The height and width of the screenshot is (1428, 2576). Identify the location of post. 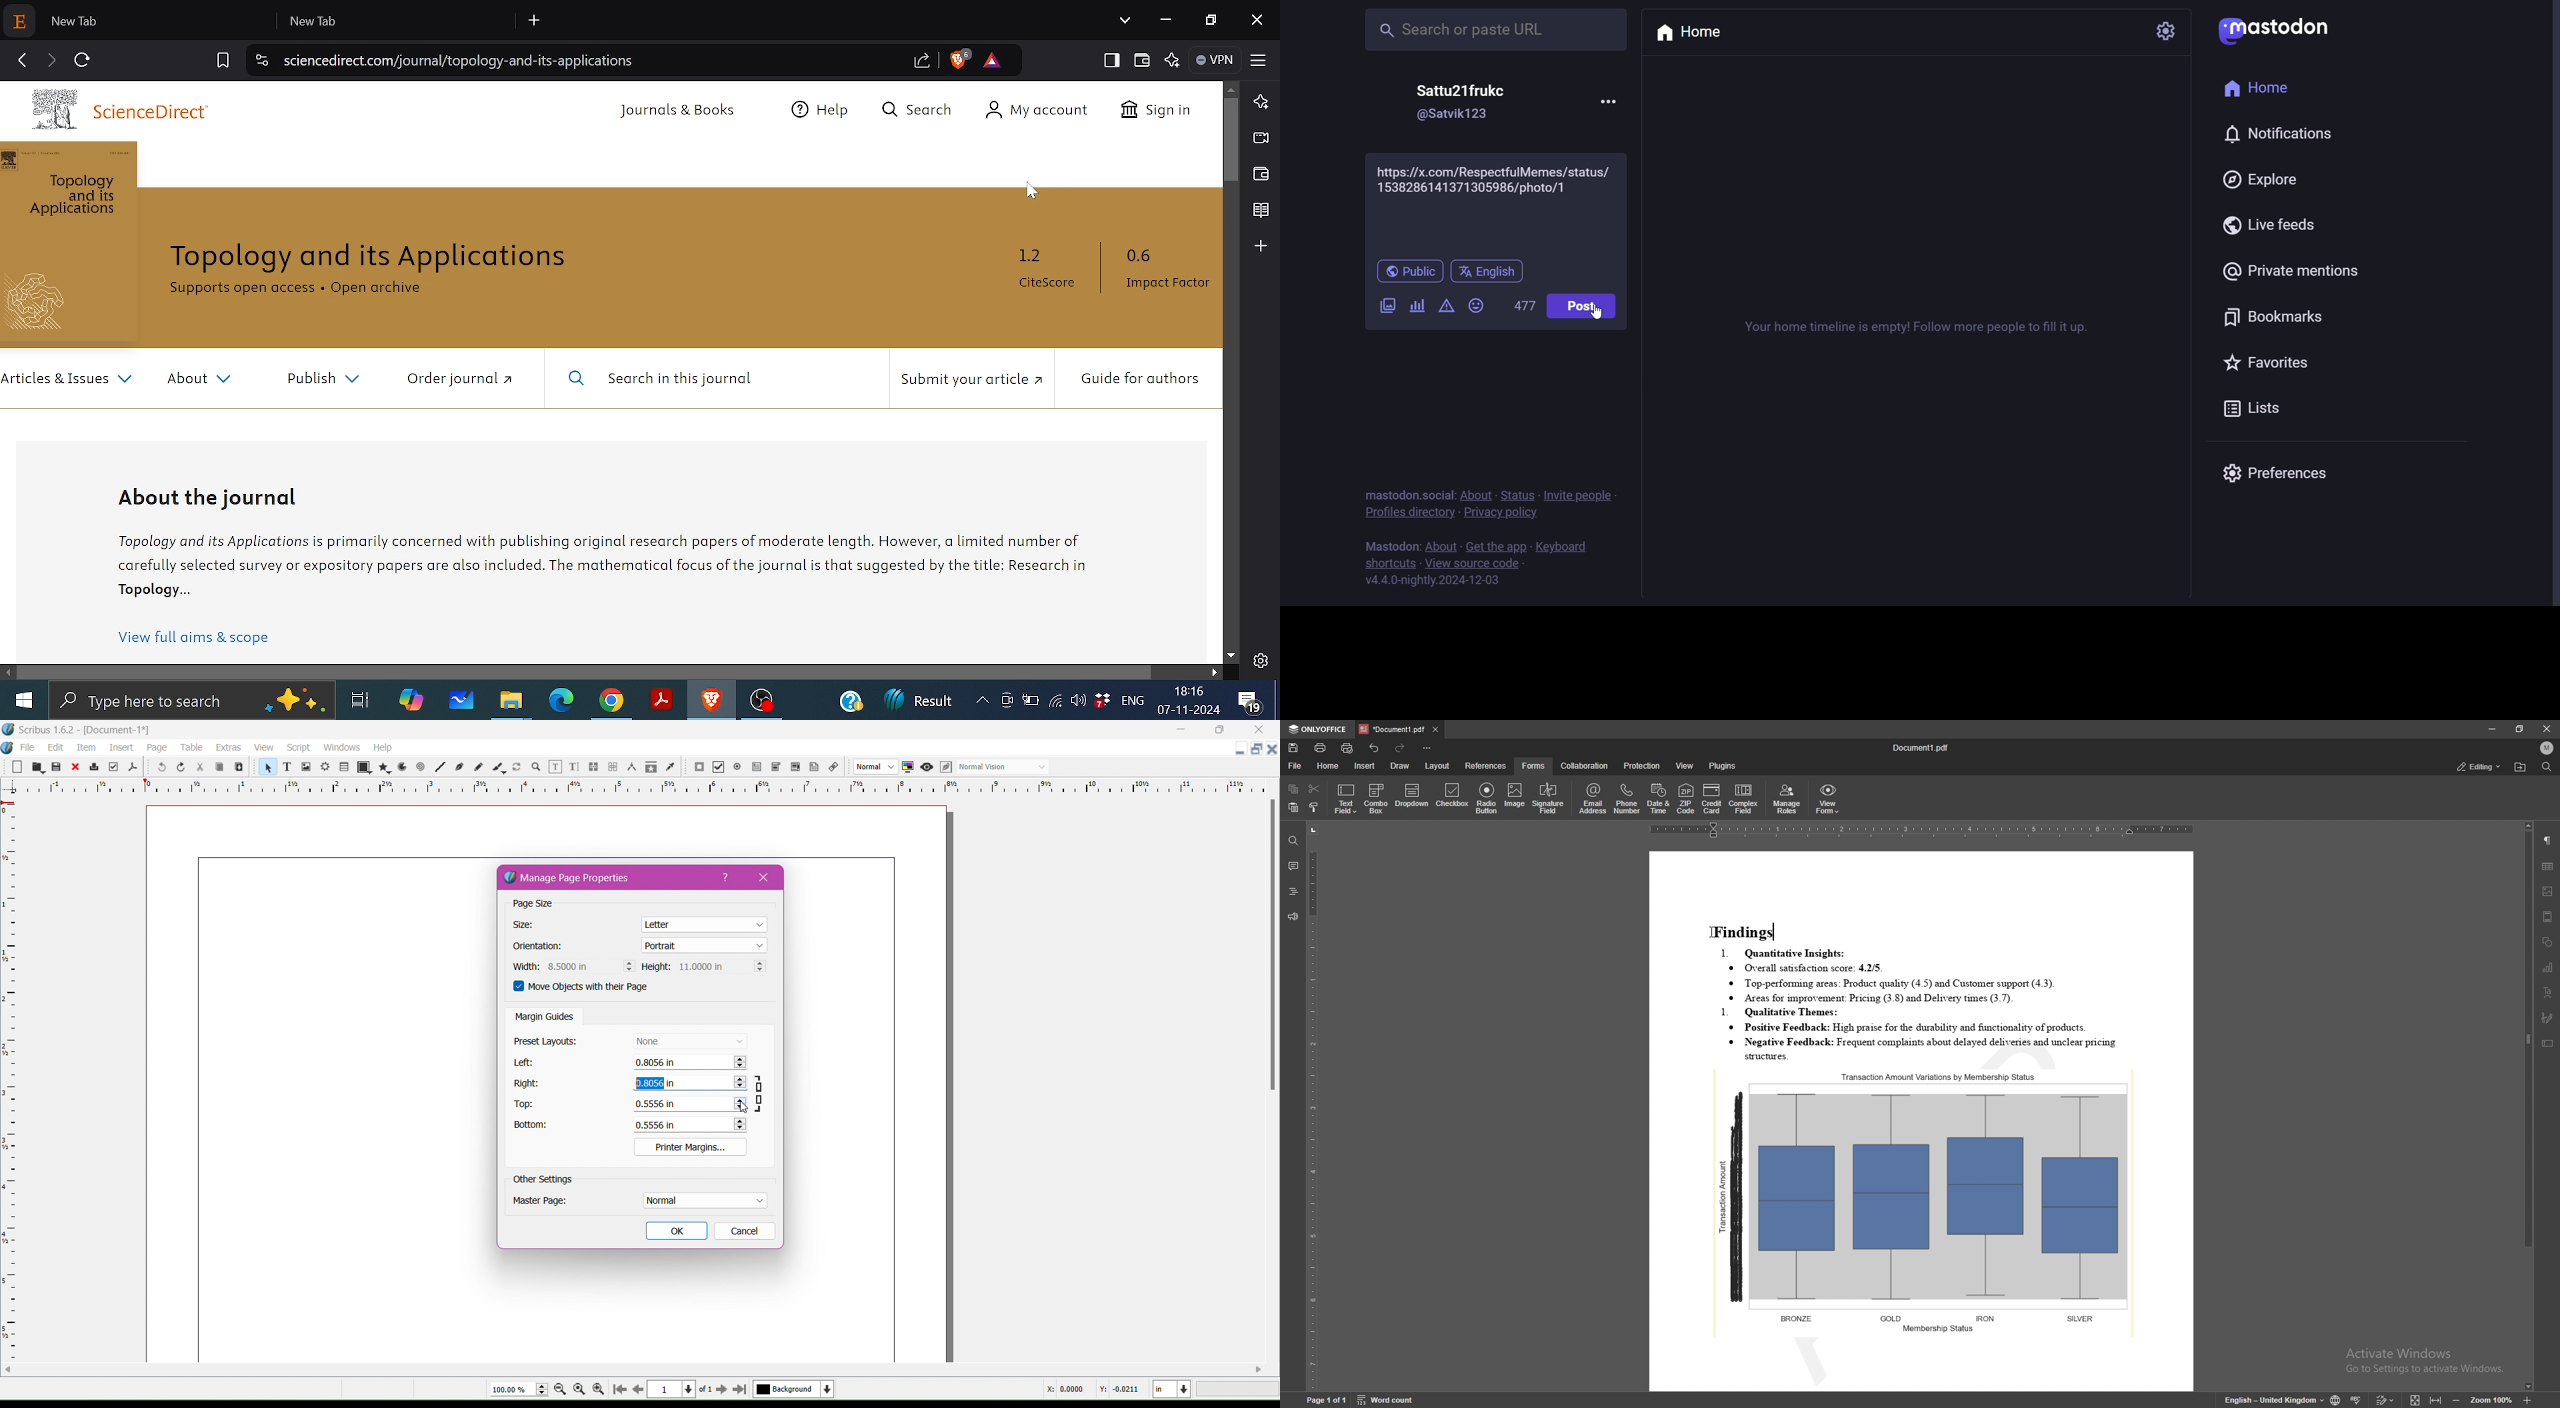
(1581, 307).